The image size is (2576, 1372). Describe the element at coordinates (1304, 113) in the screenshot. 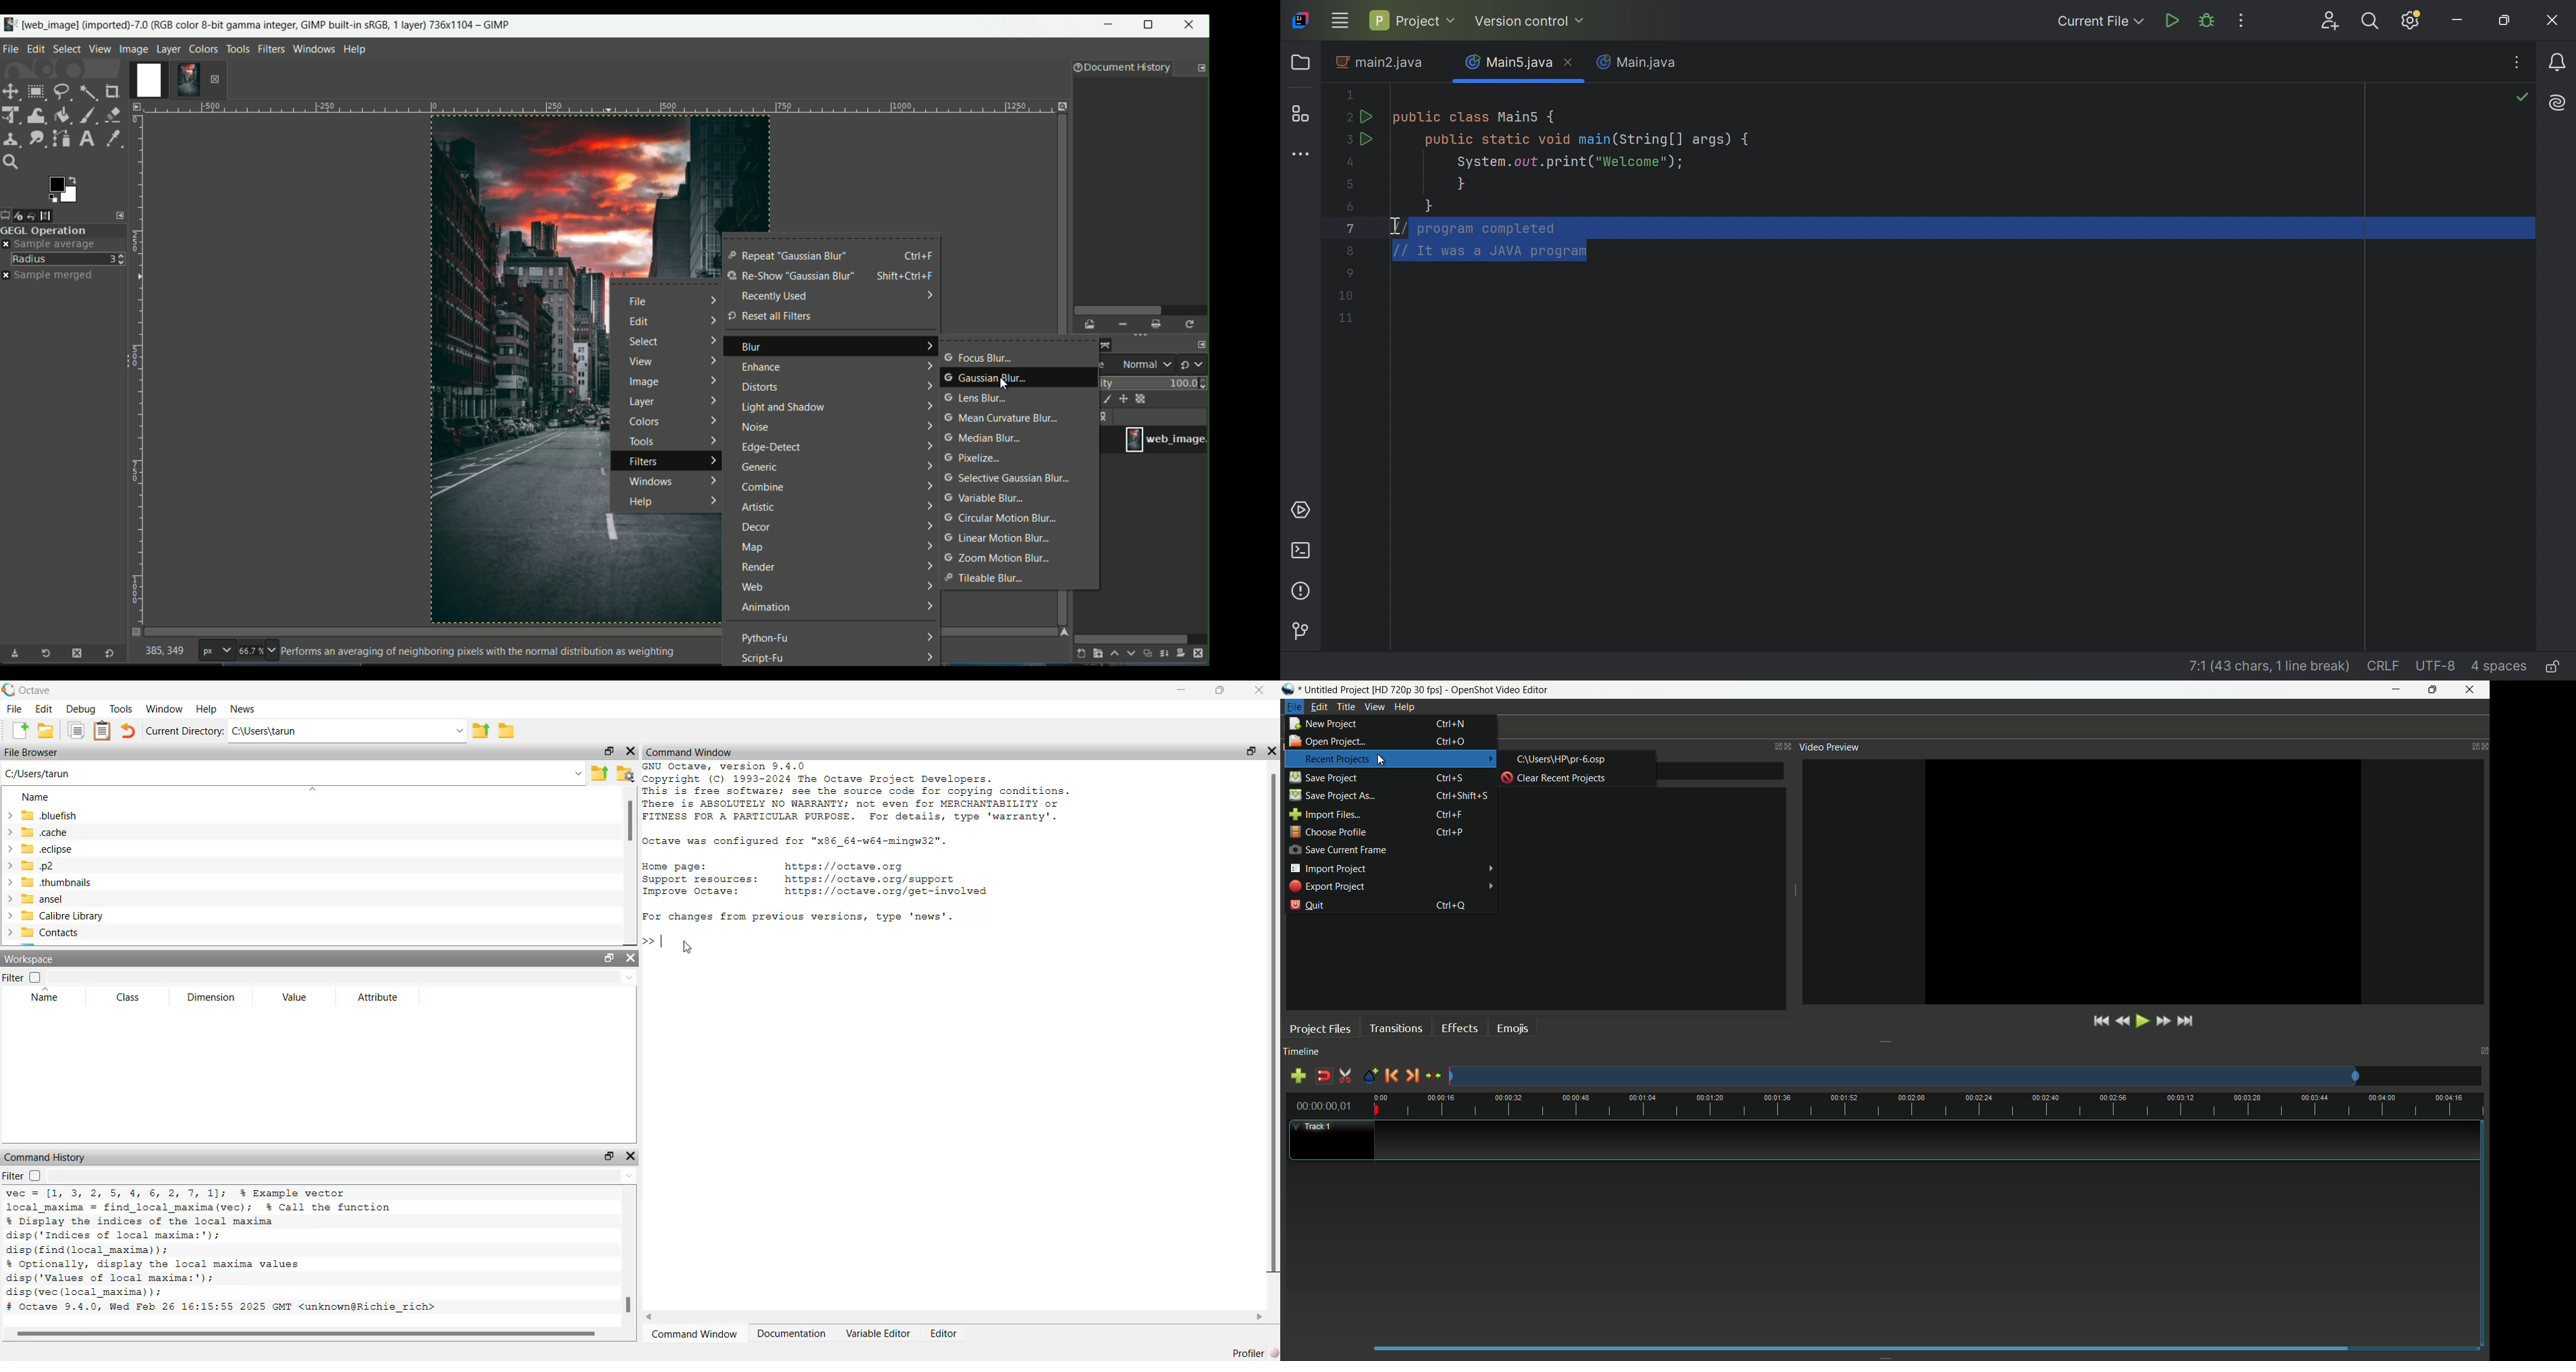

I see `Structure` at that location.